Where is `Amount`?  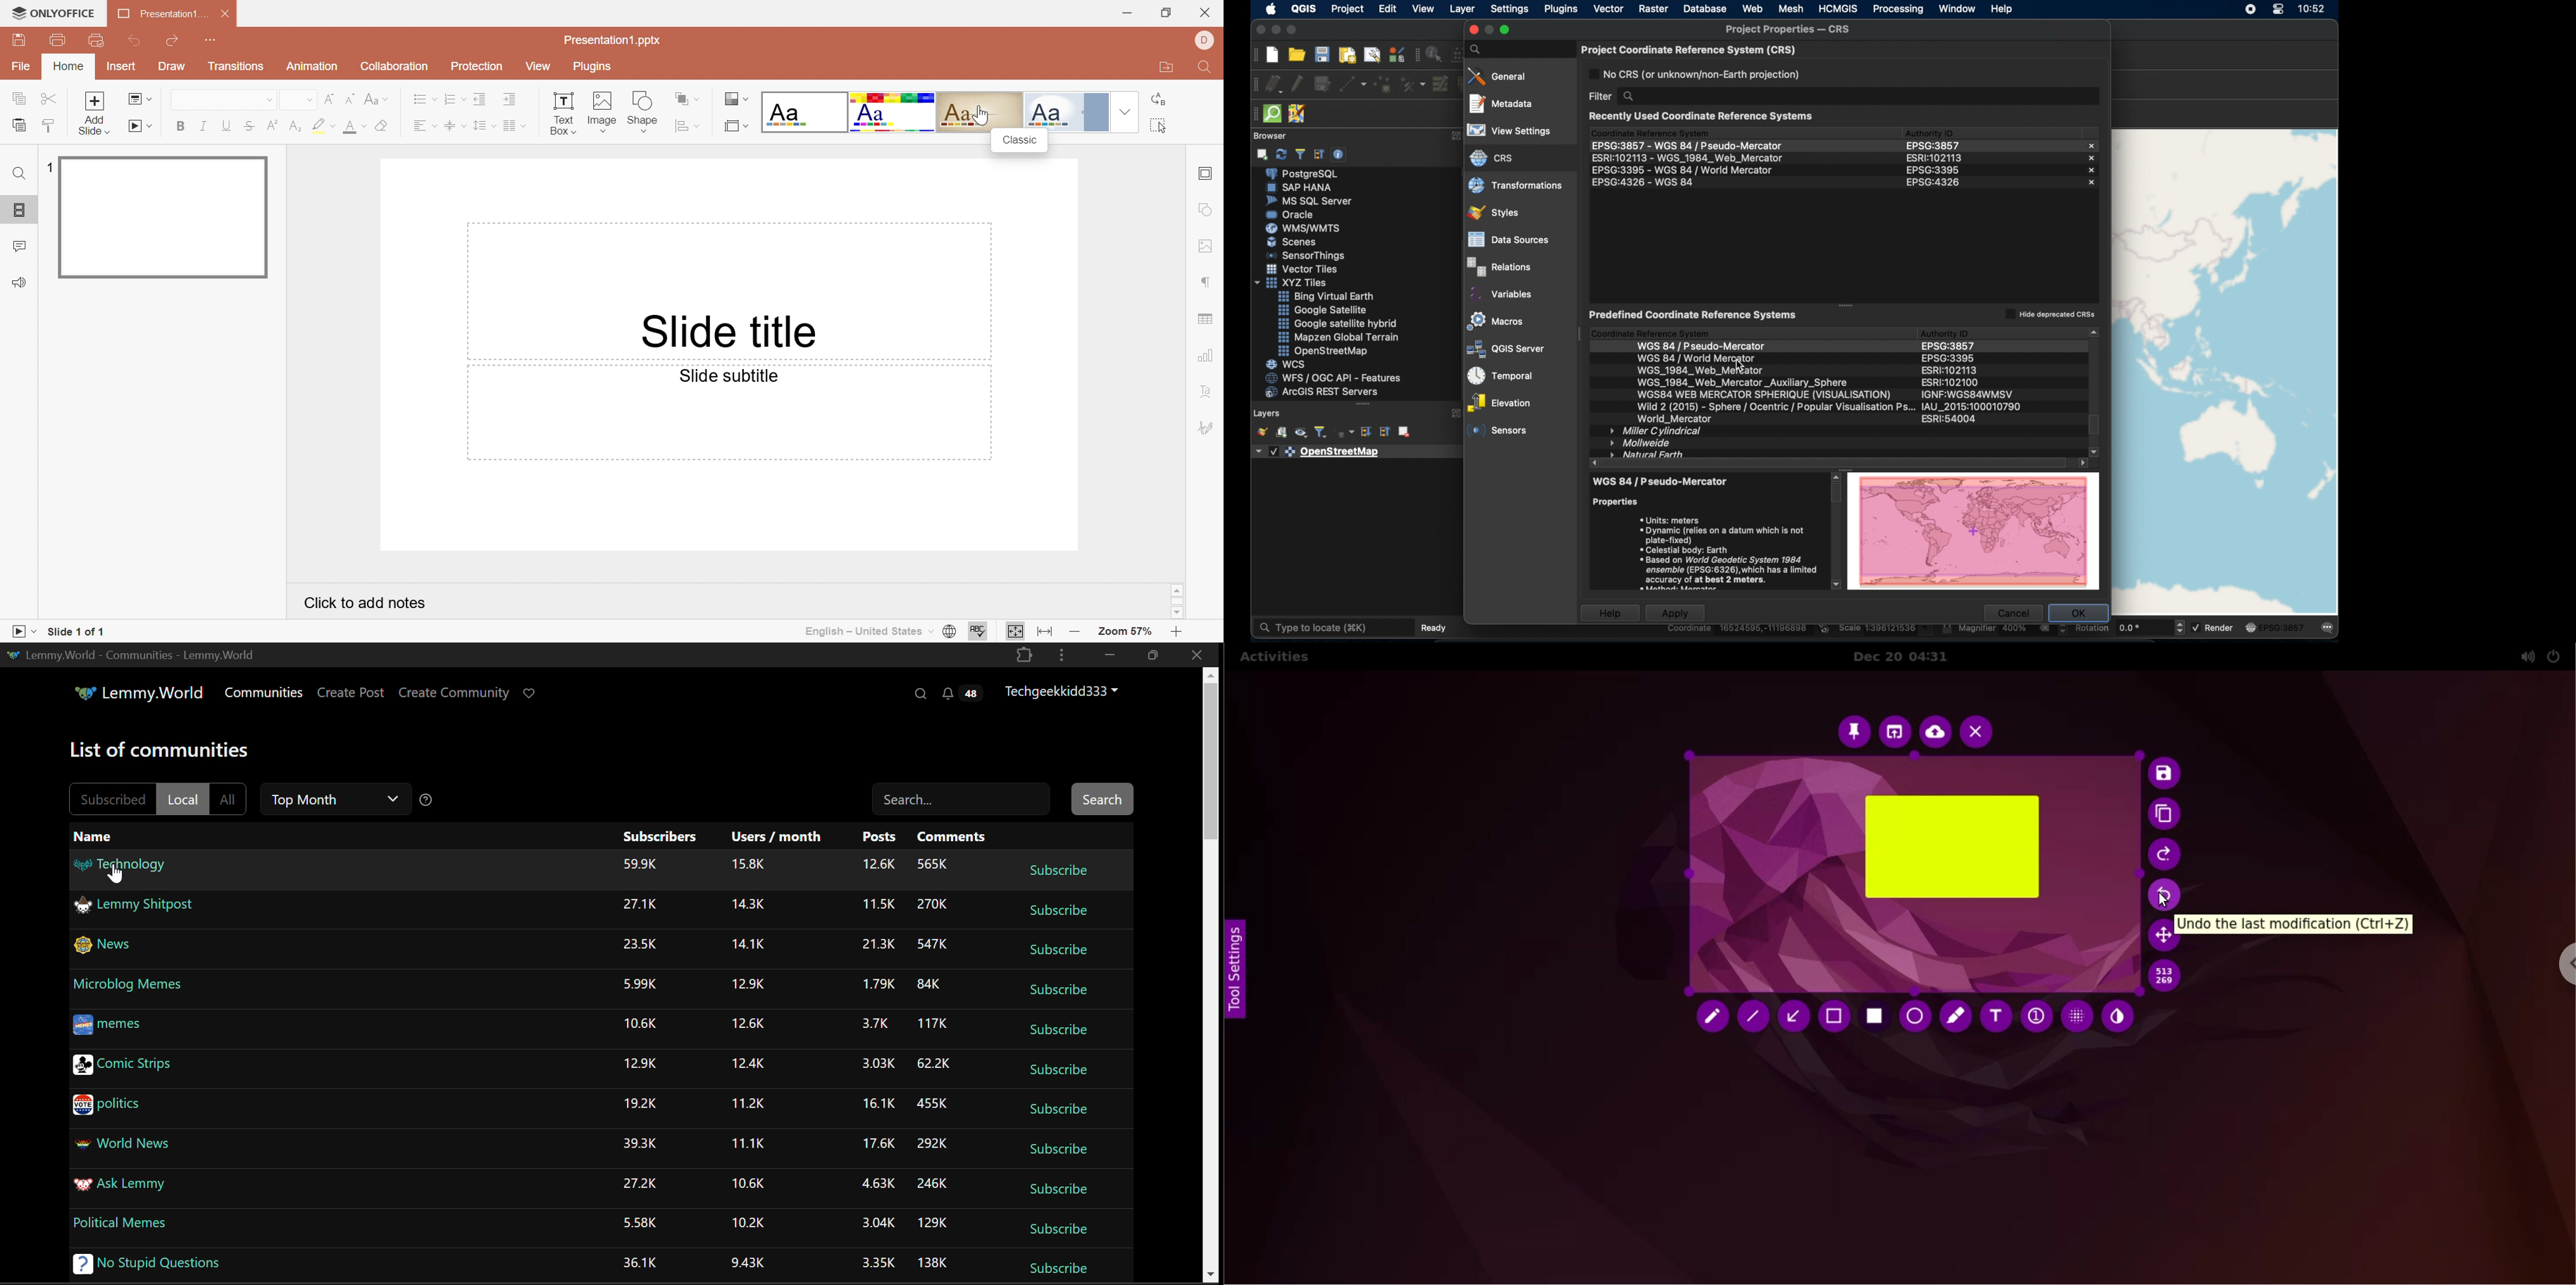 Amount is located at coordinates (875, 1024).